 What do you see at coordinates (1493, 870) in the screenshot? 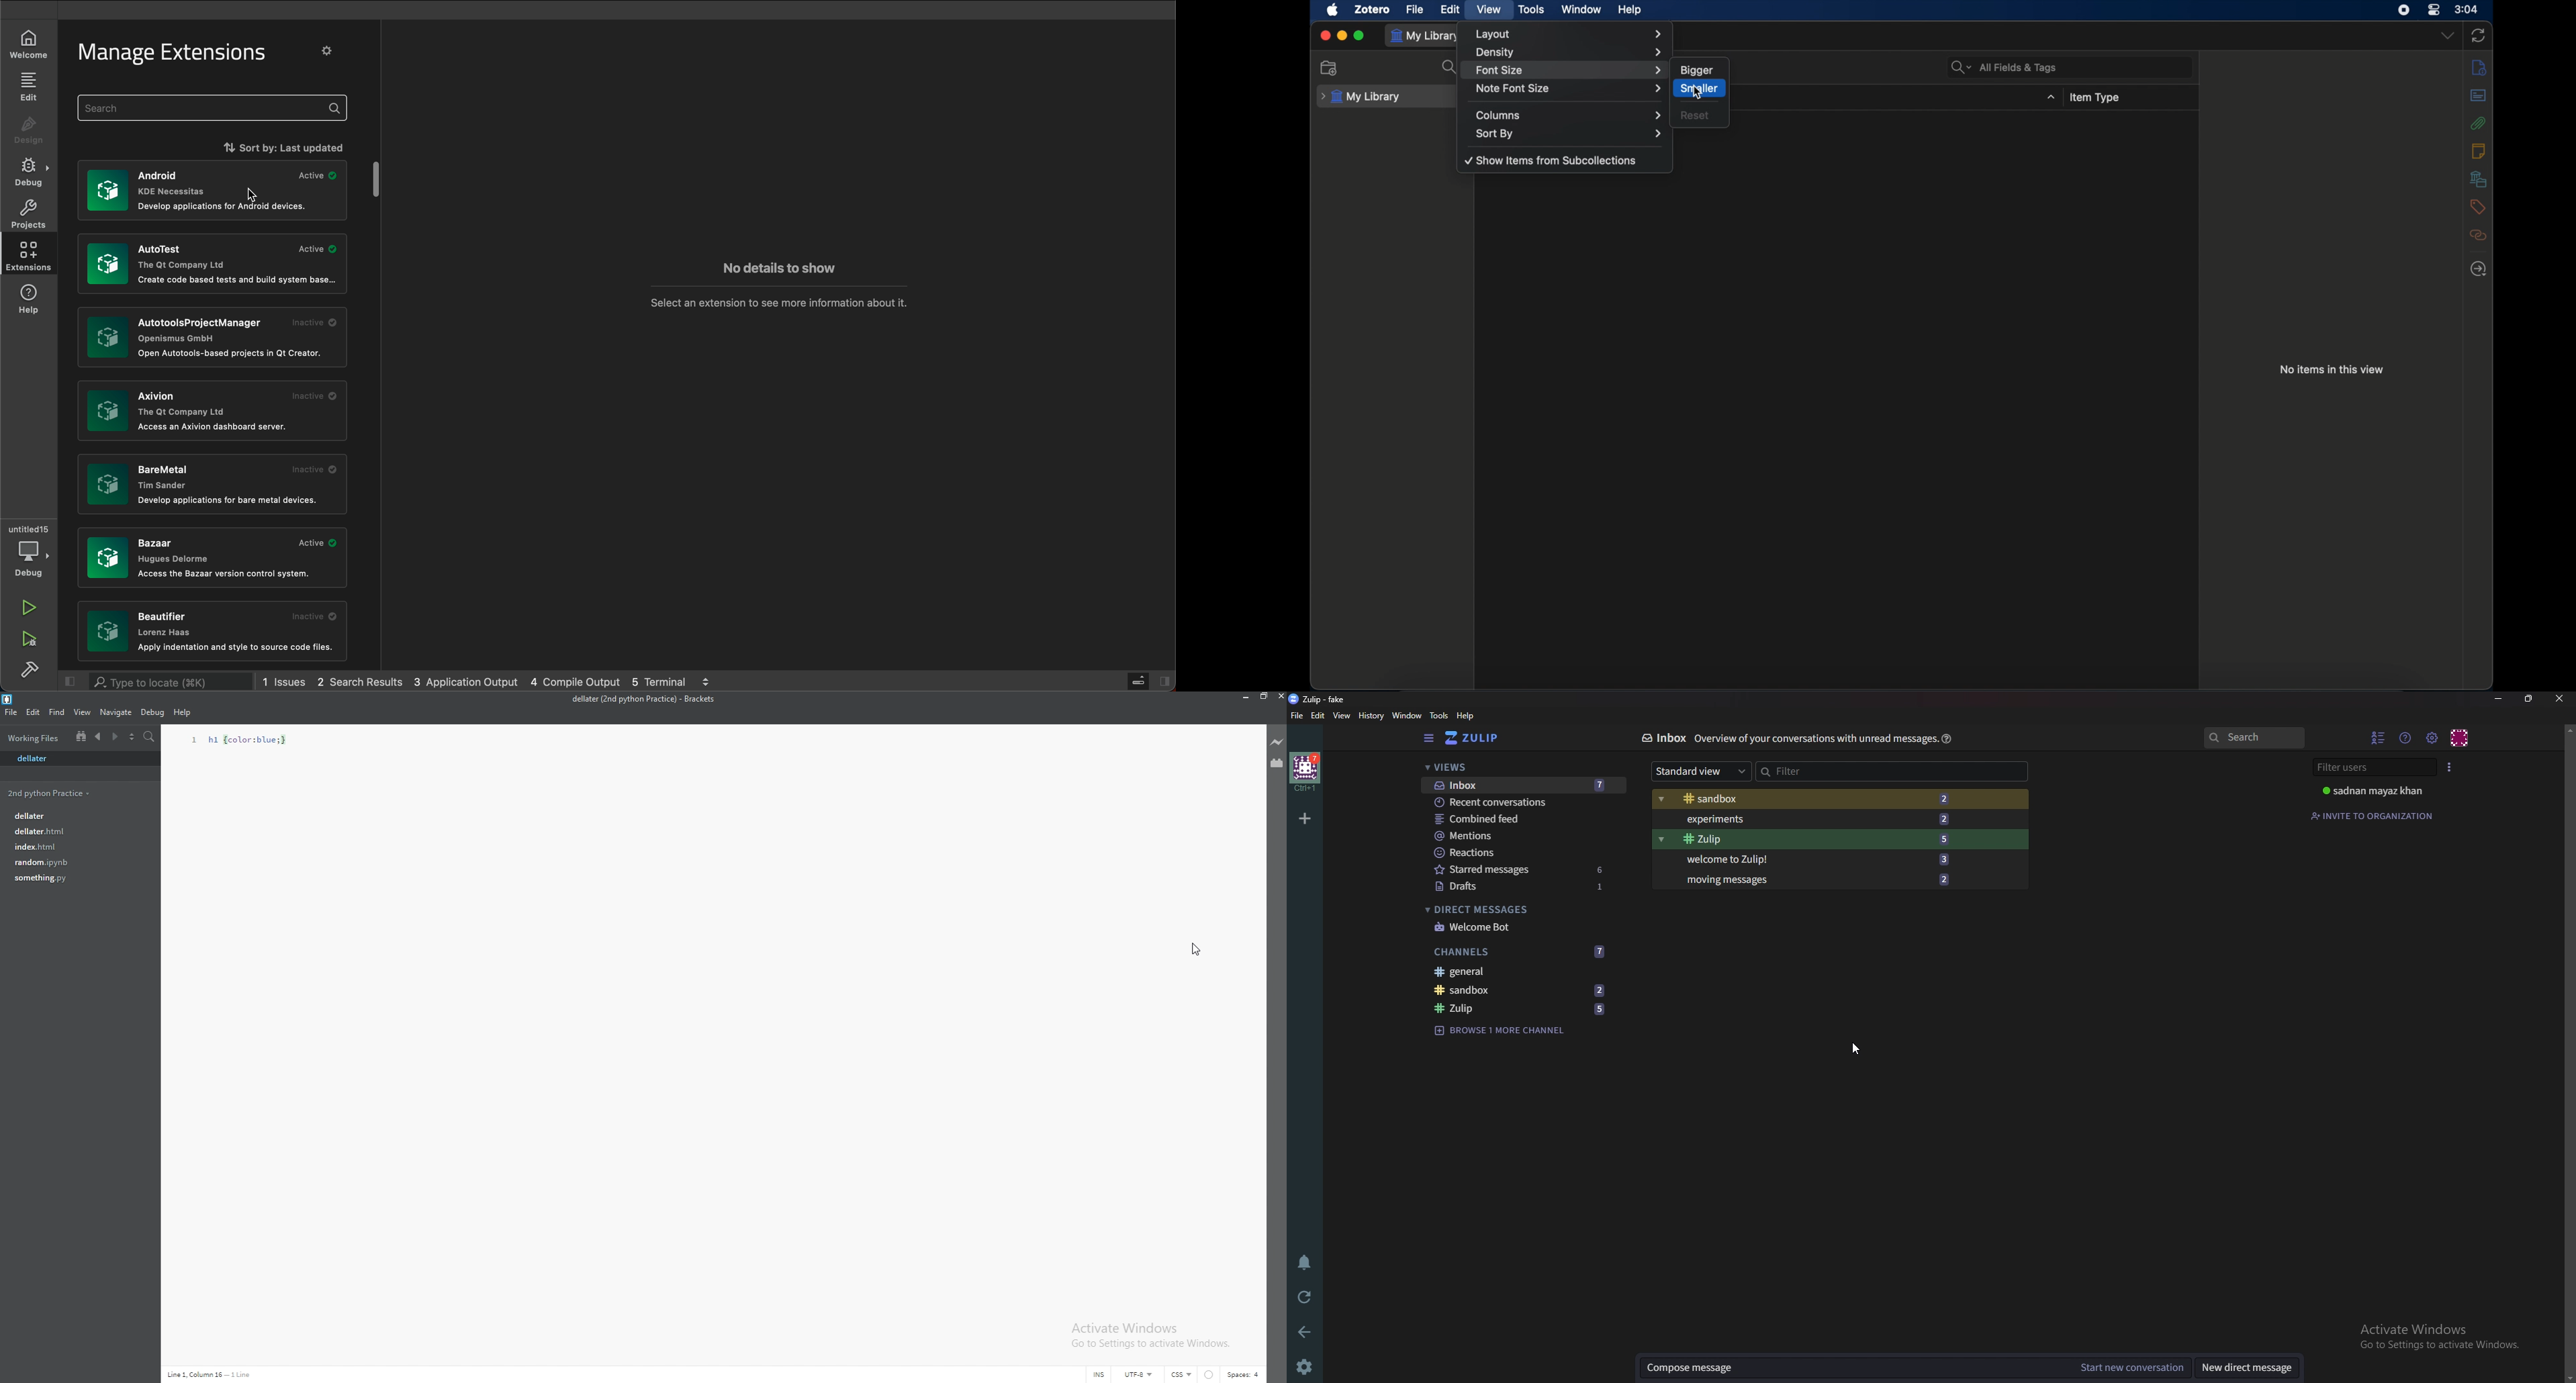
I see `starred messages` at bounding box center [1493, 870].